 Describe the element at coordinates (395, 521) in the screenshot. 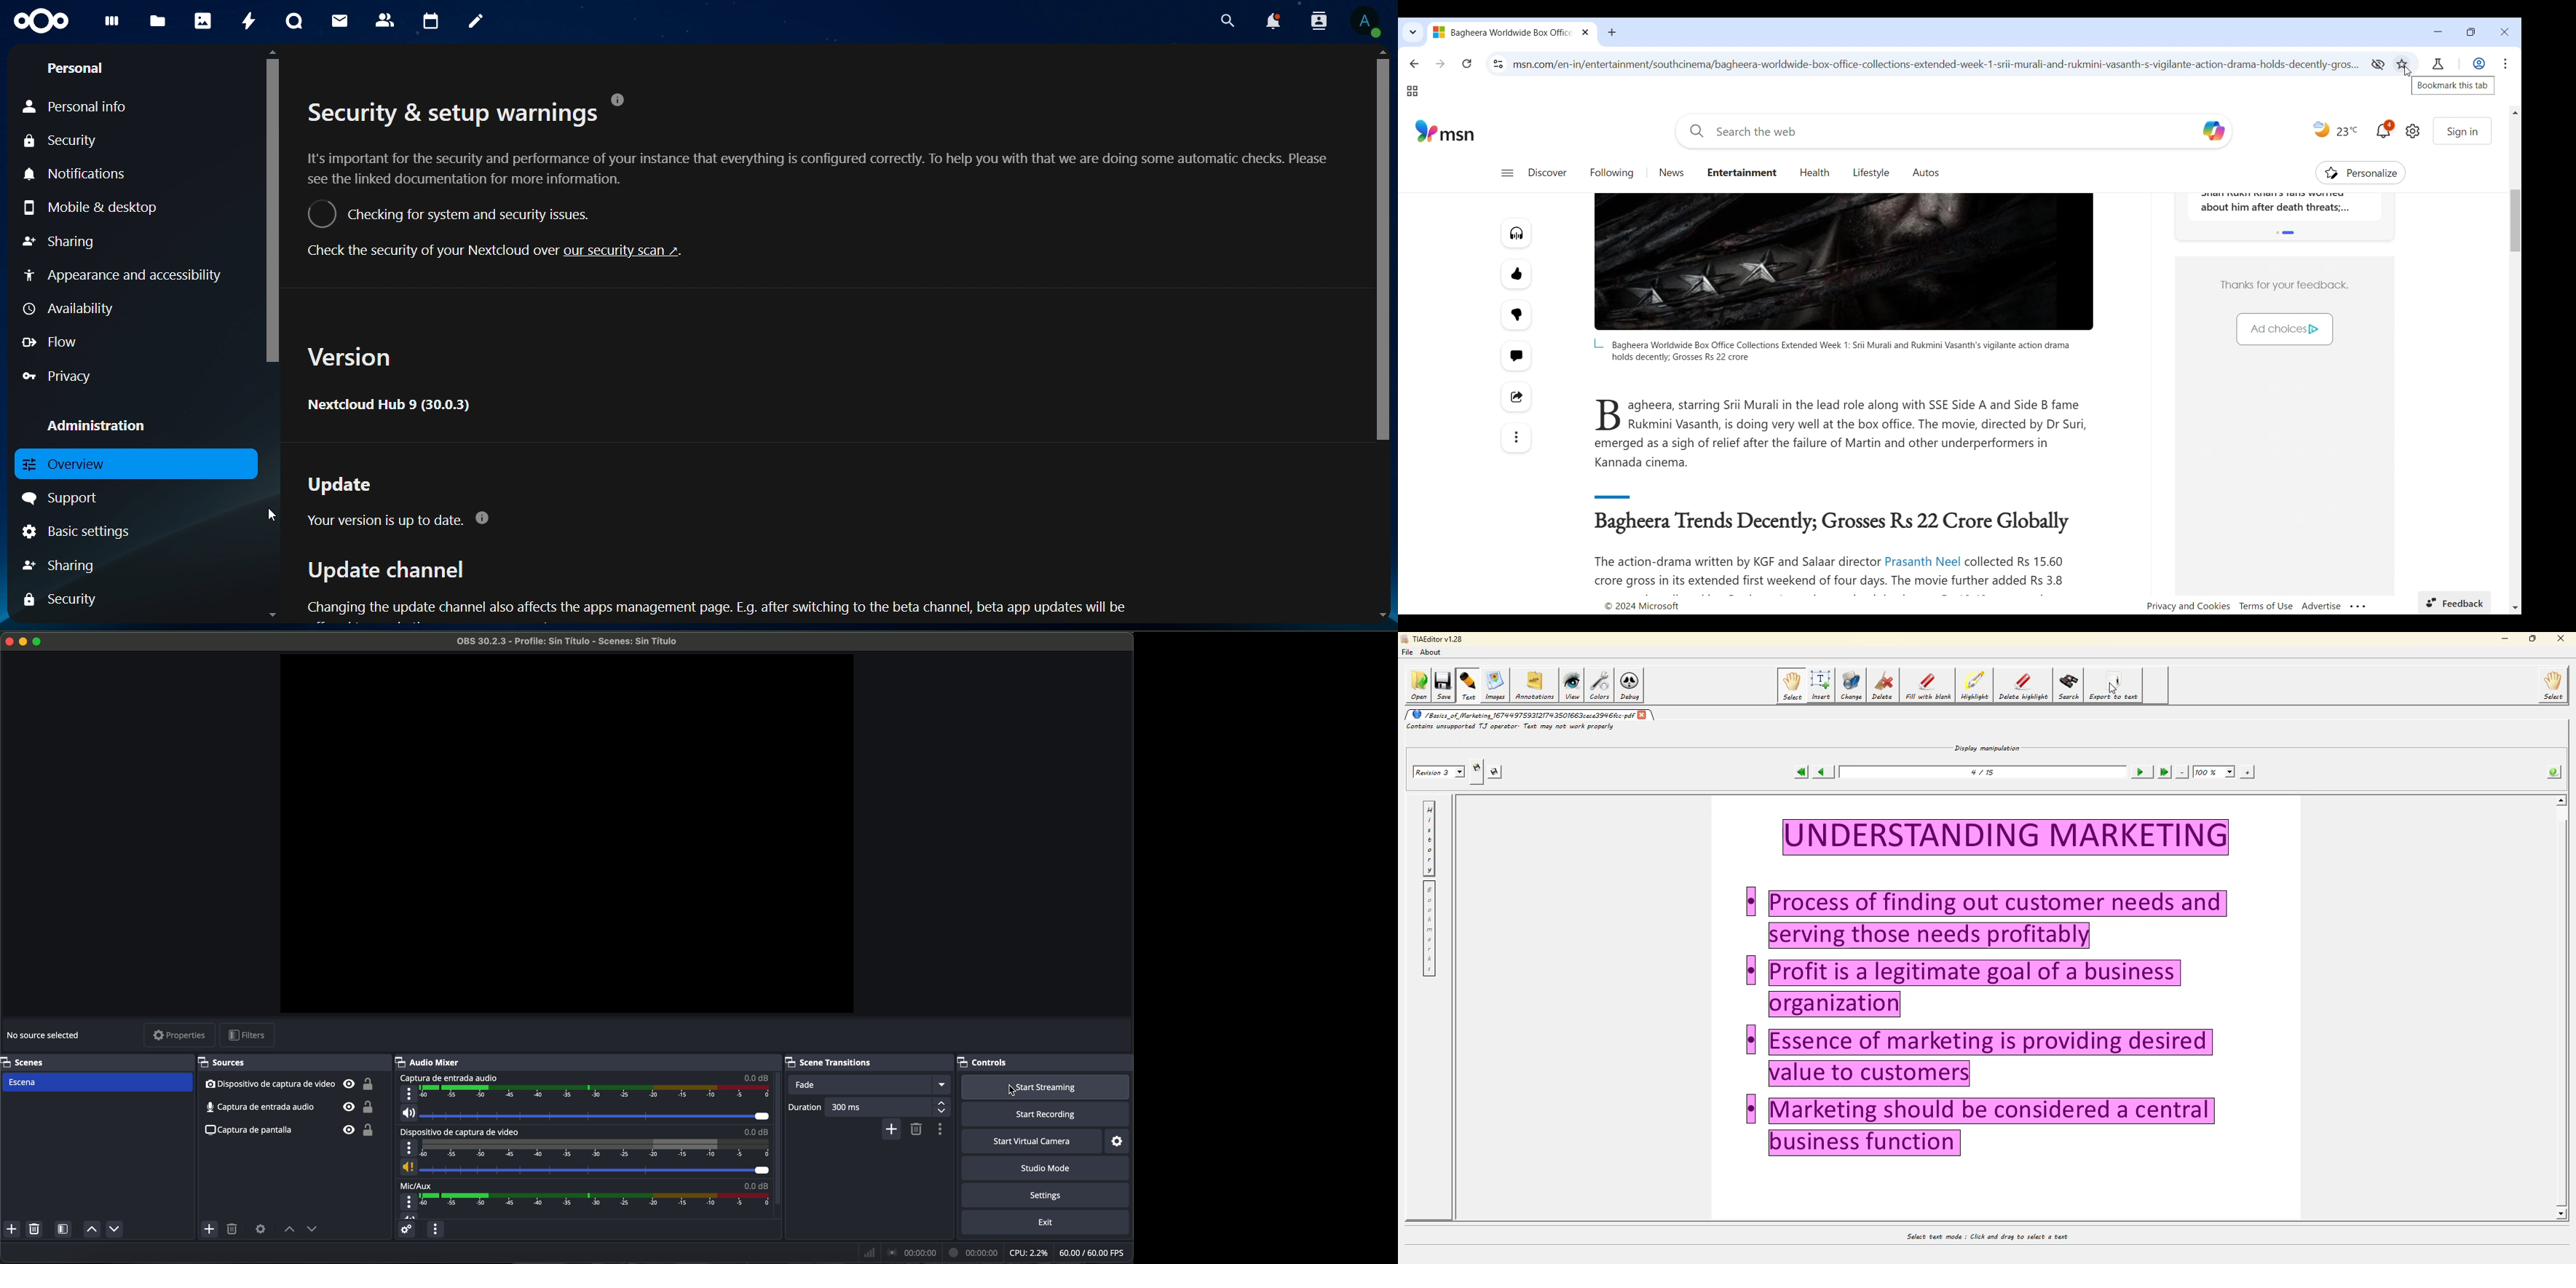

I see `Your version is up to date. @` at that location.